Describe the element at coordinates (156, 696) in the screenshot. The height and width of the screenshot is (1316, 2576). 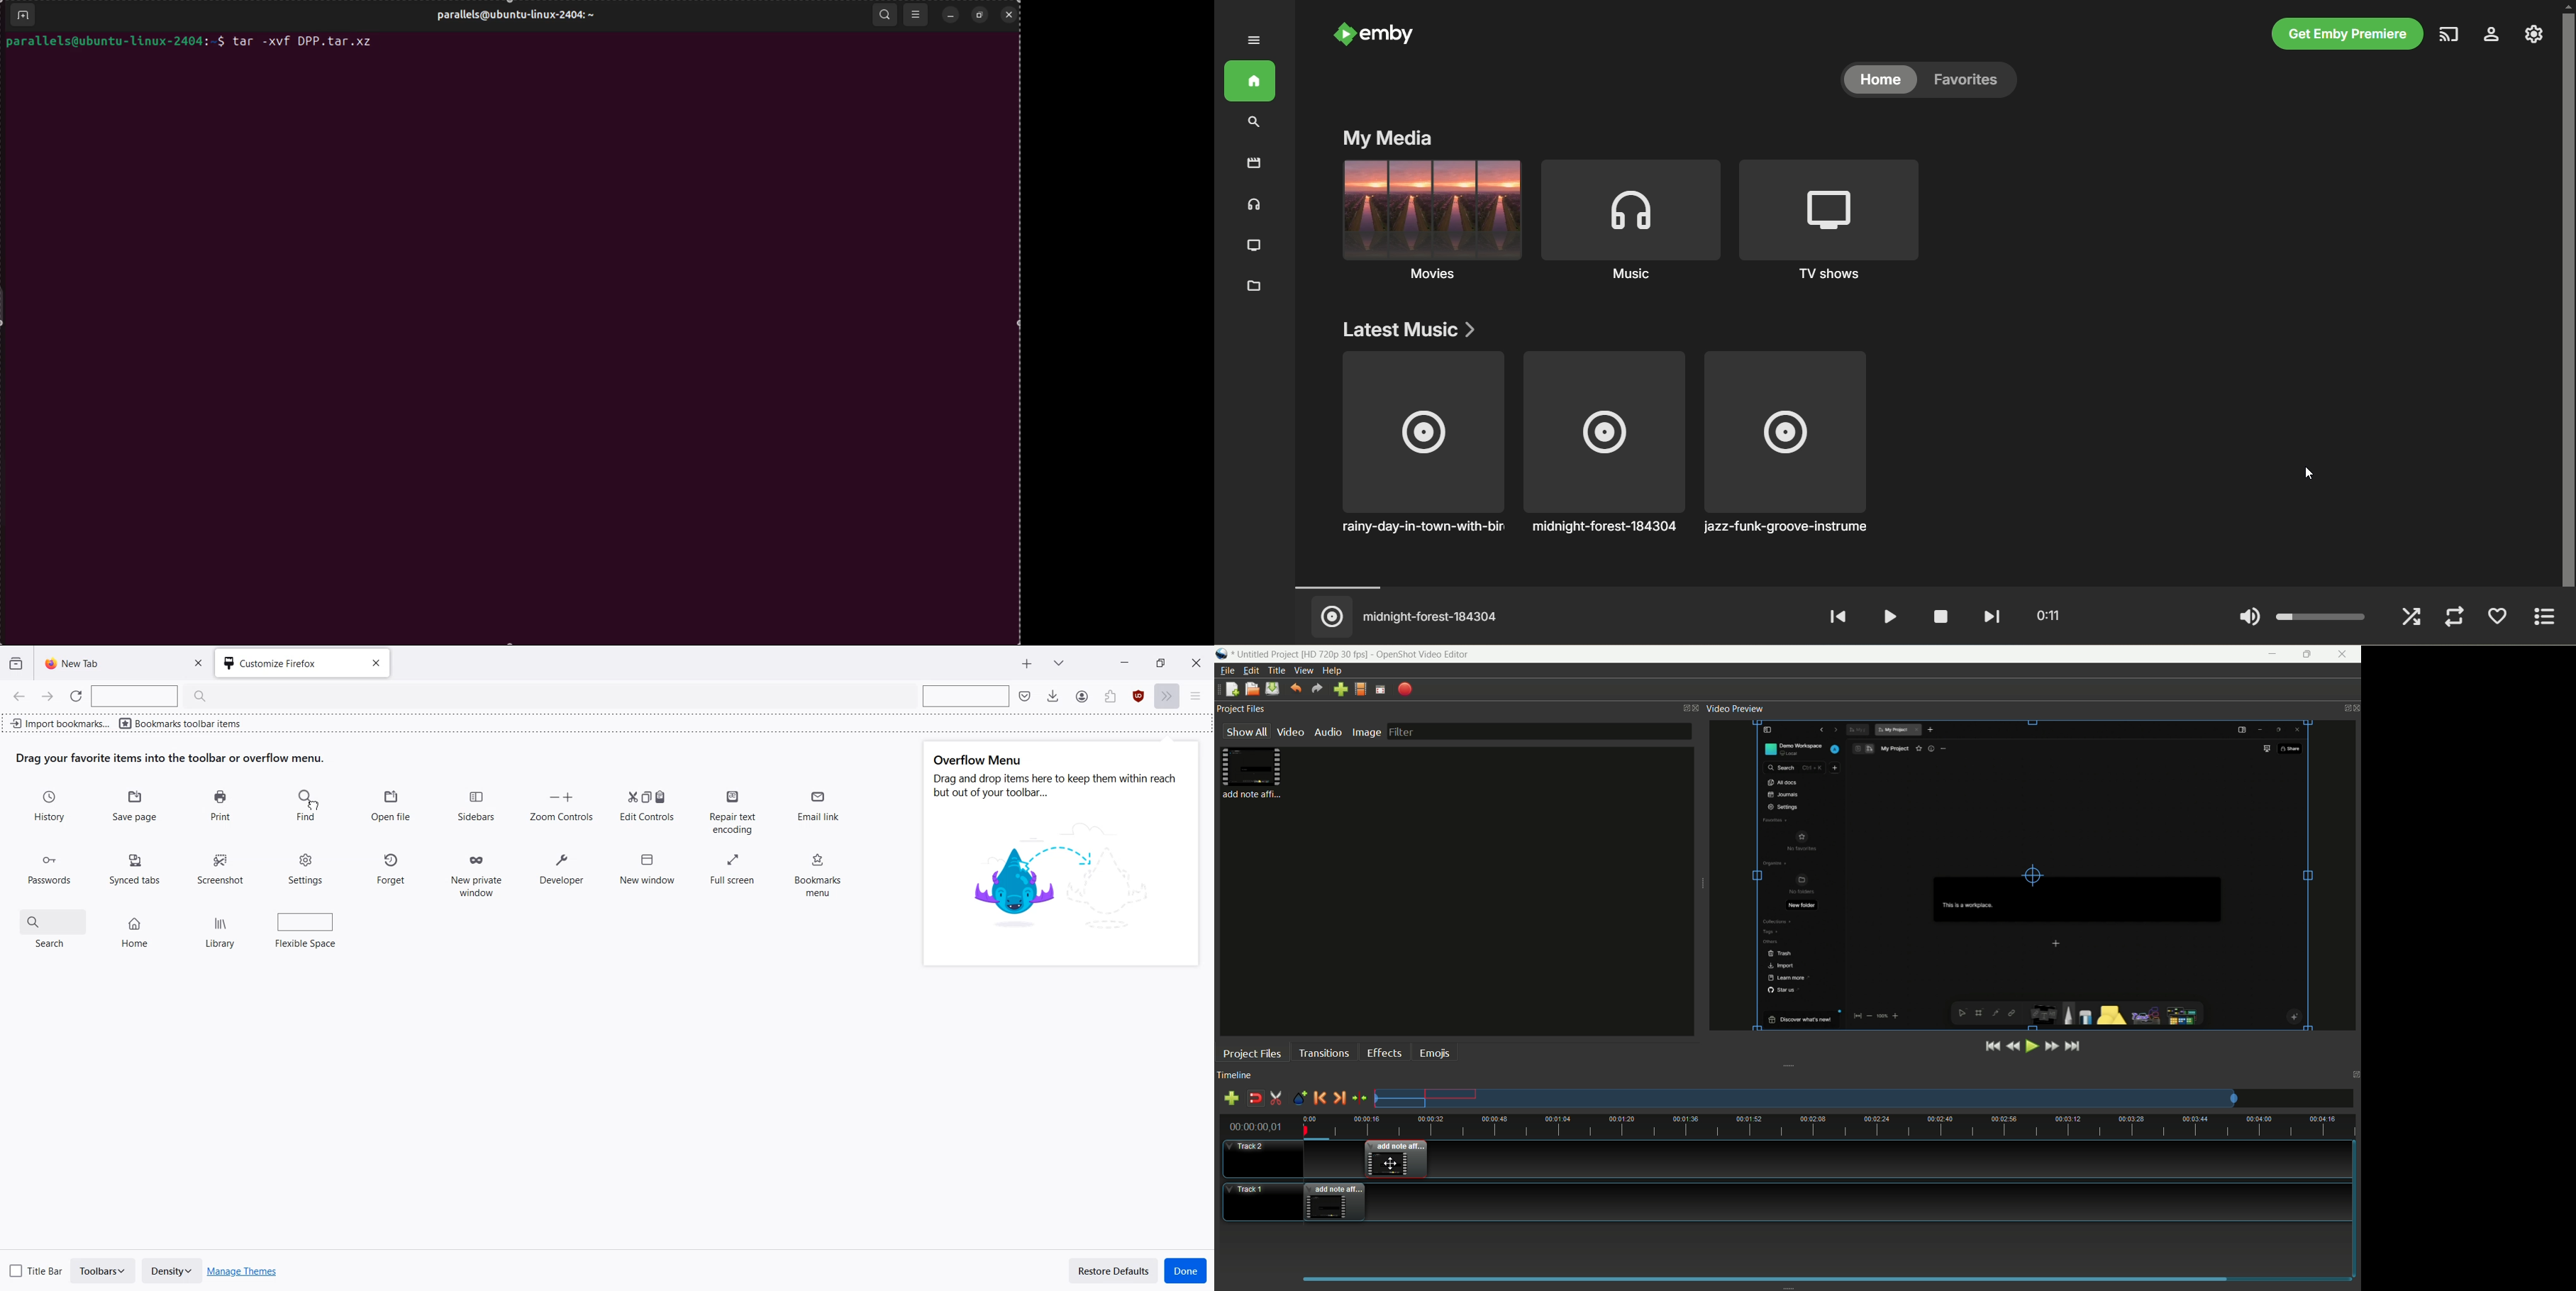
I see `Search Bar` at that location.